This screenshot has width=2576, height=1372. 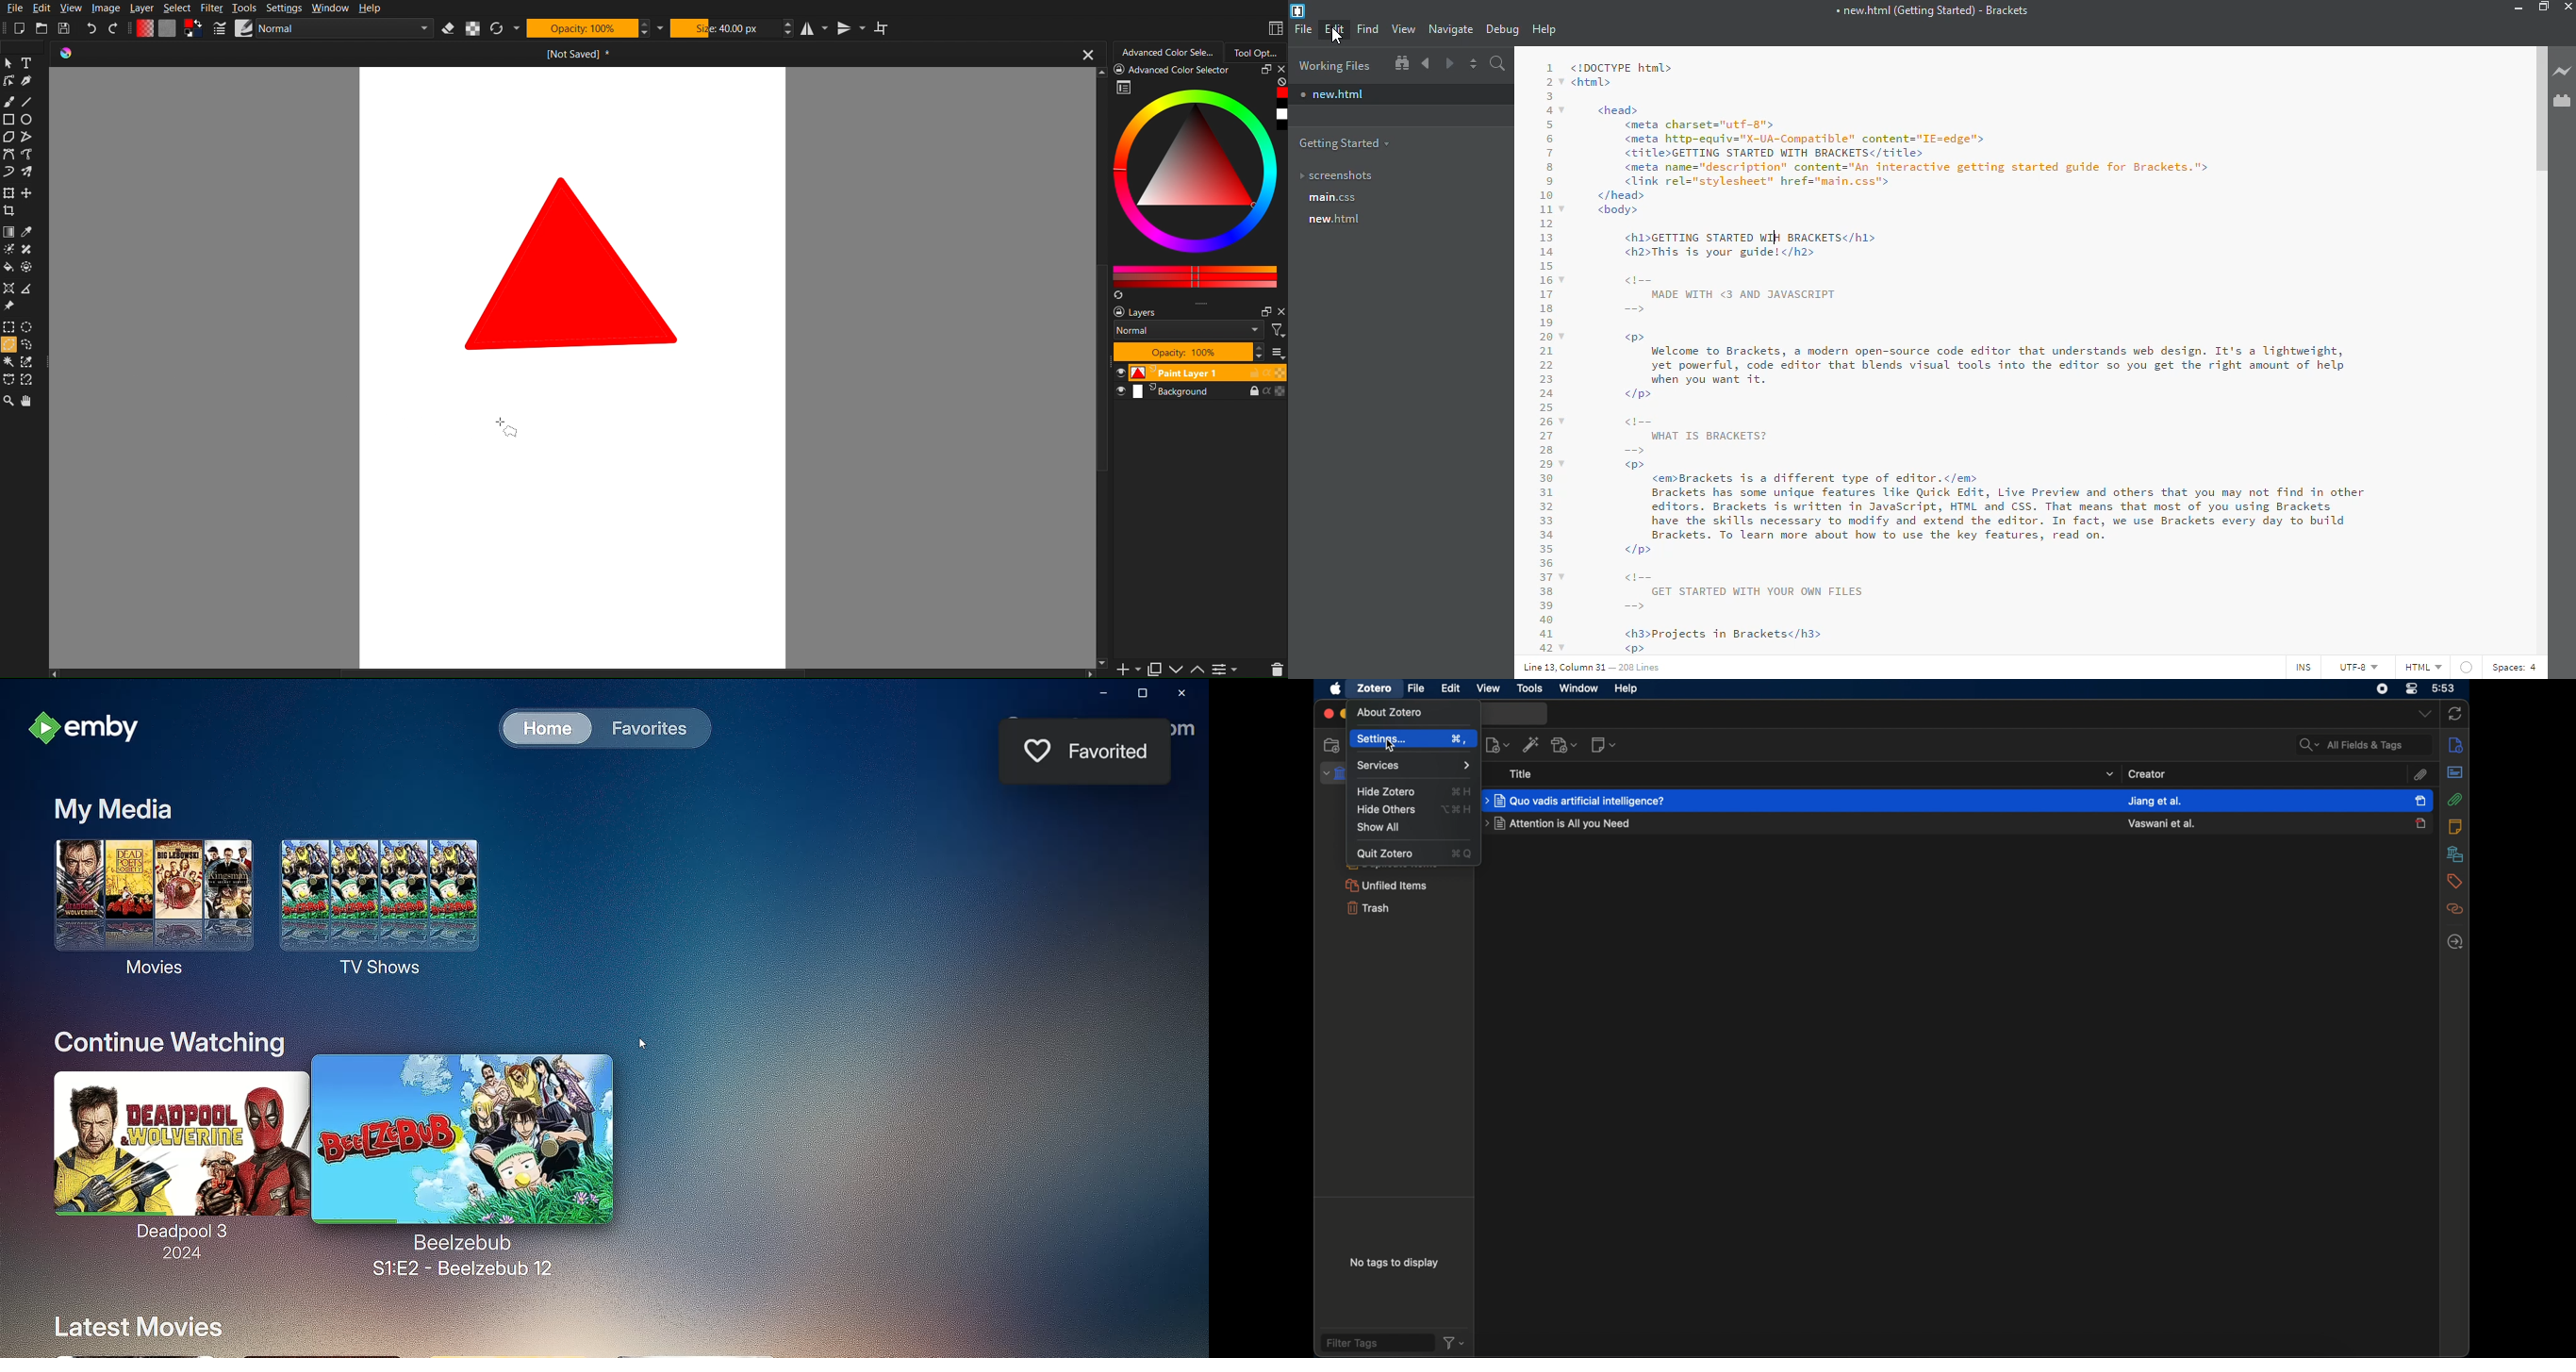 I want to click on Horizontal Mirror, so click(x=812, y=27).